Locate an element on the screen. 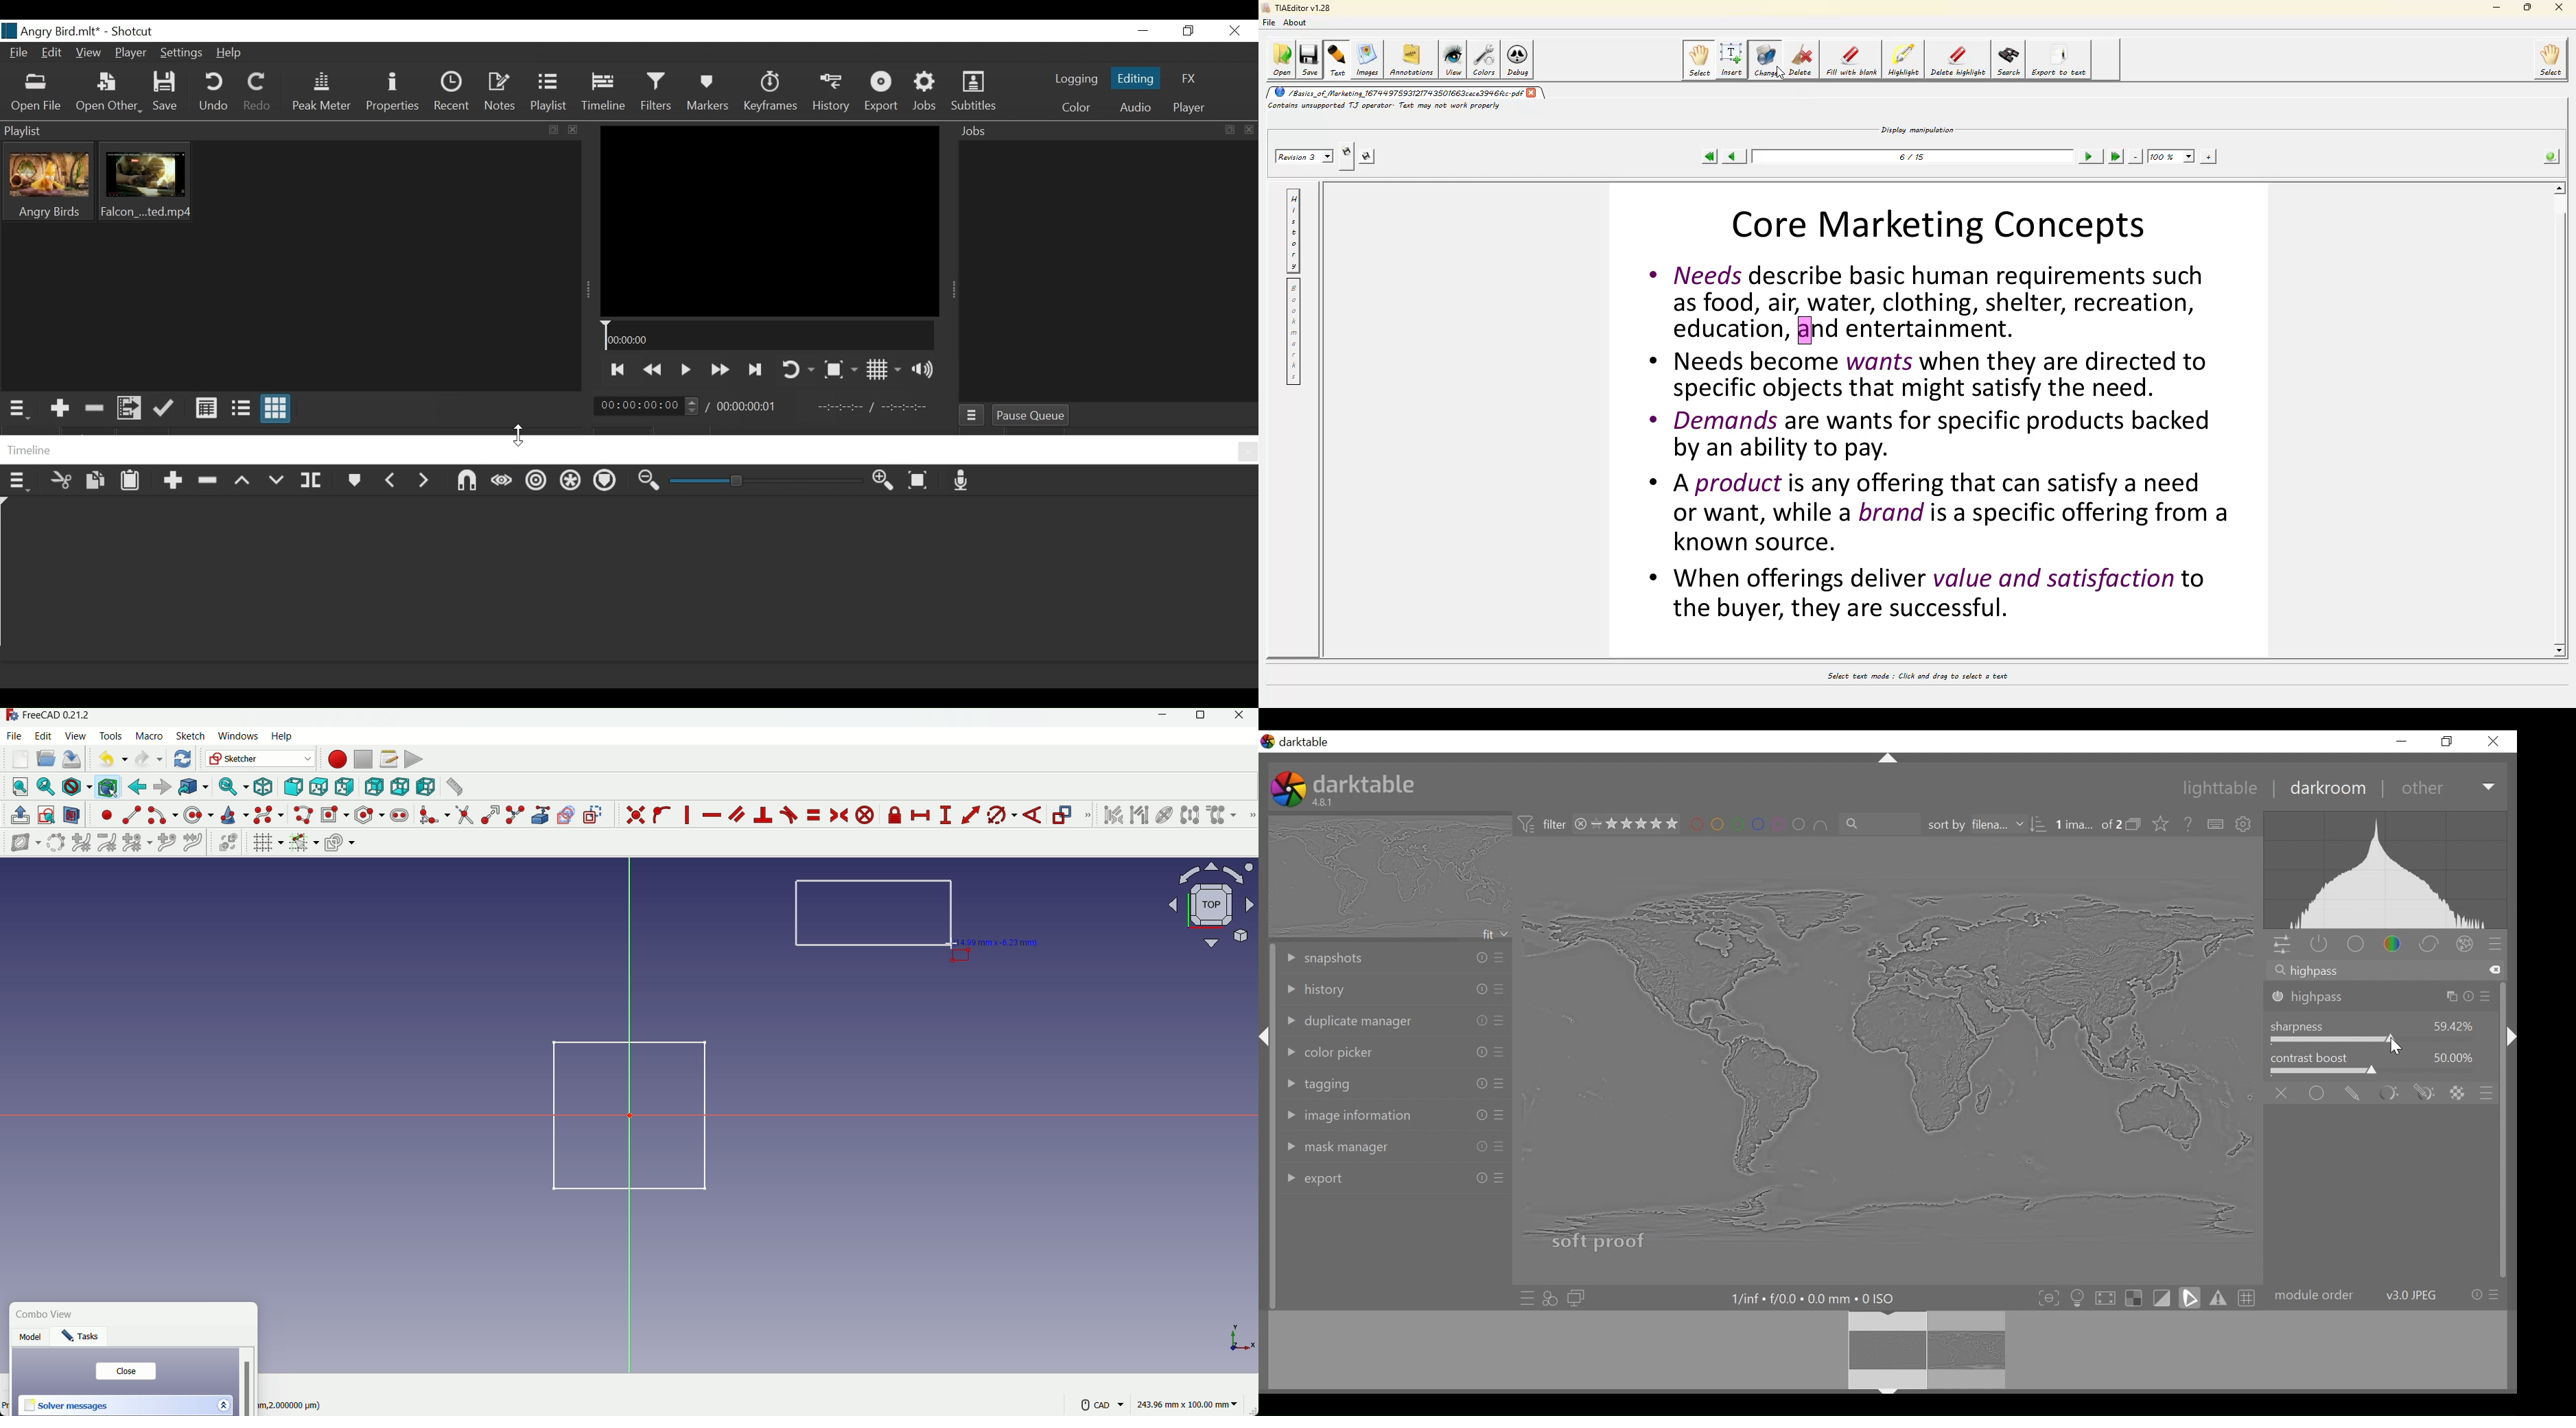 This screenshot has width=2576, height=1428. Cursor is located at coordinates (518, 433).